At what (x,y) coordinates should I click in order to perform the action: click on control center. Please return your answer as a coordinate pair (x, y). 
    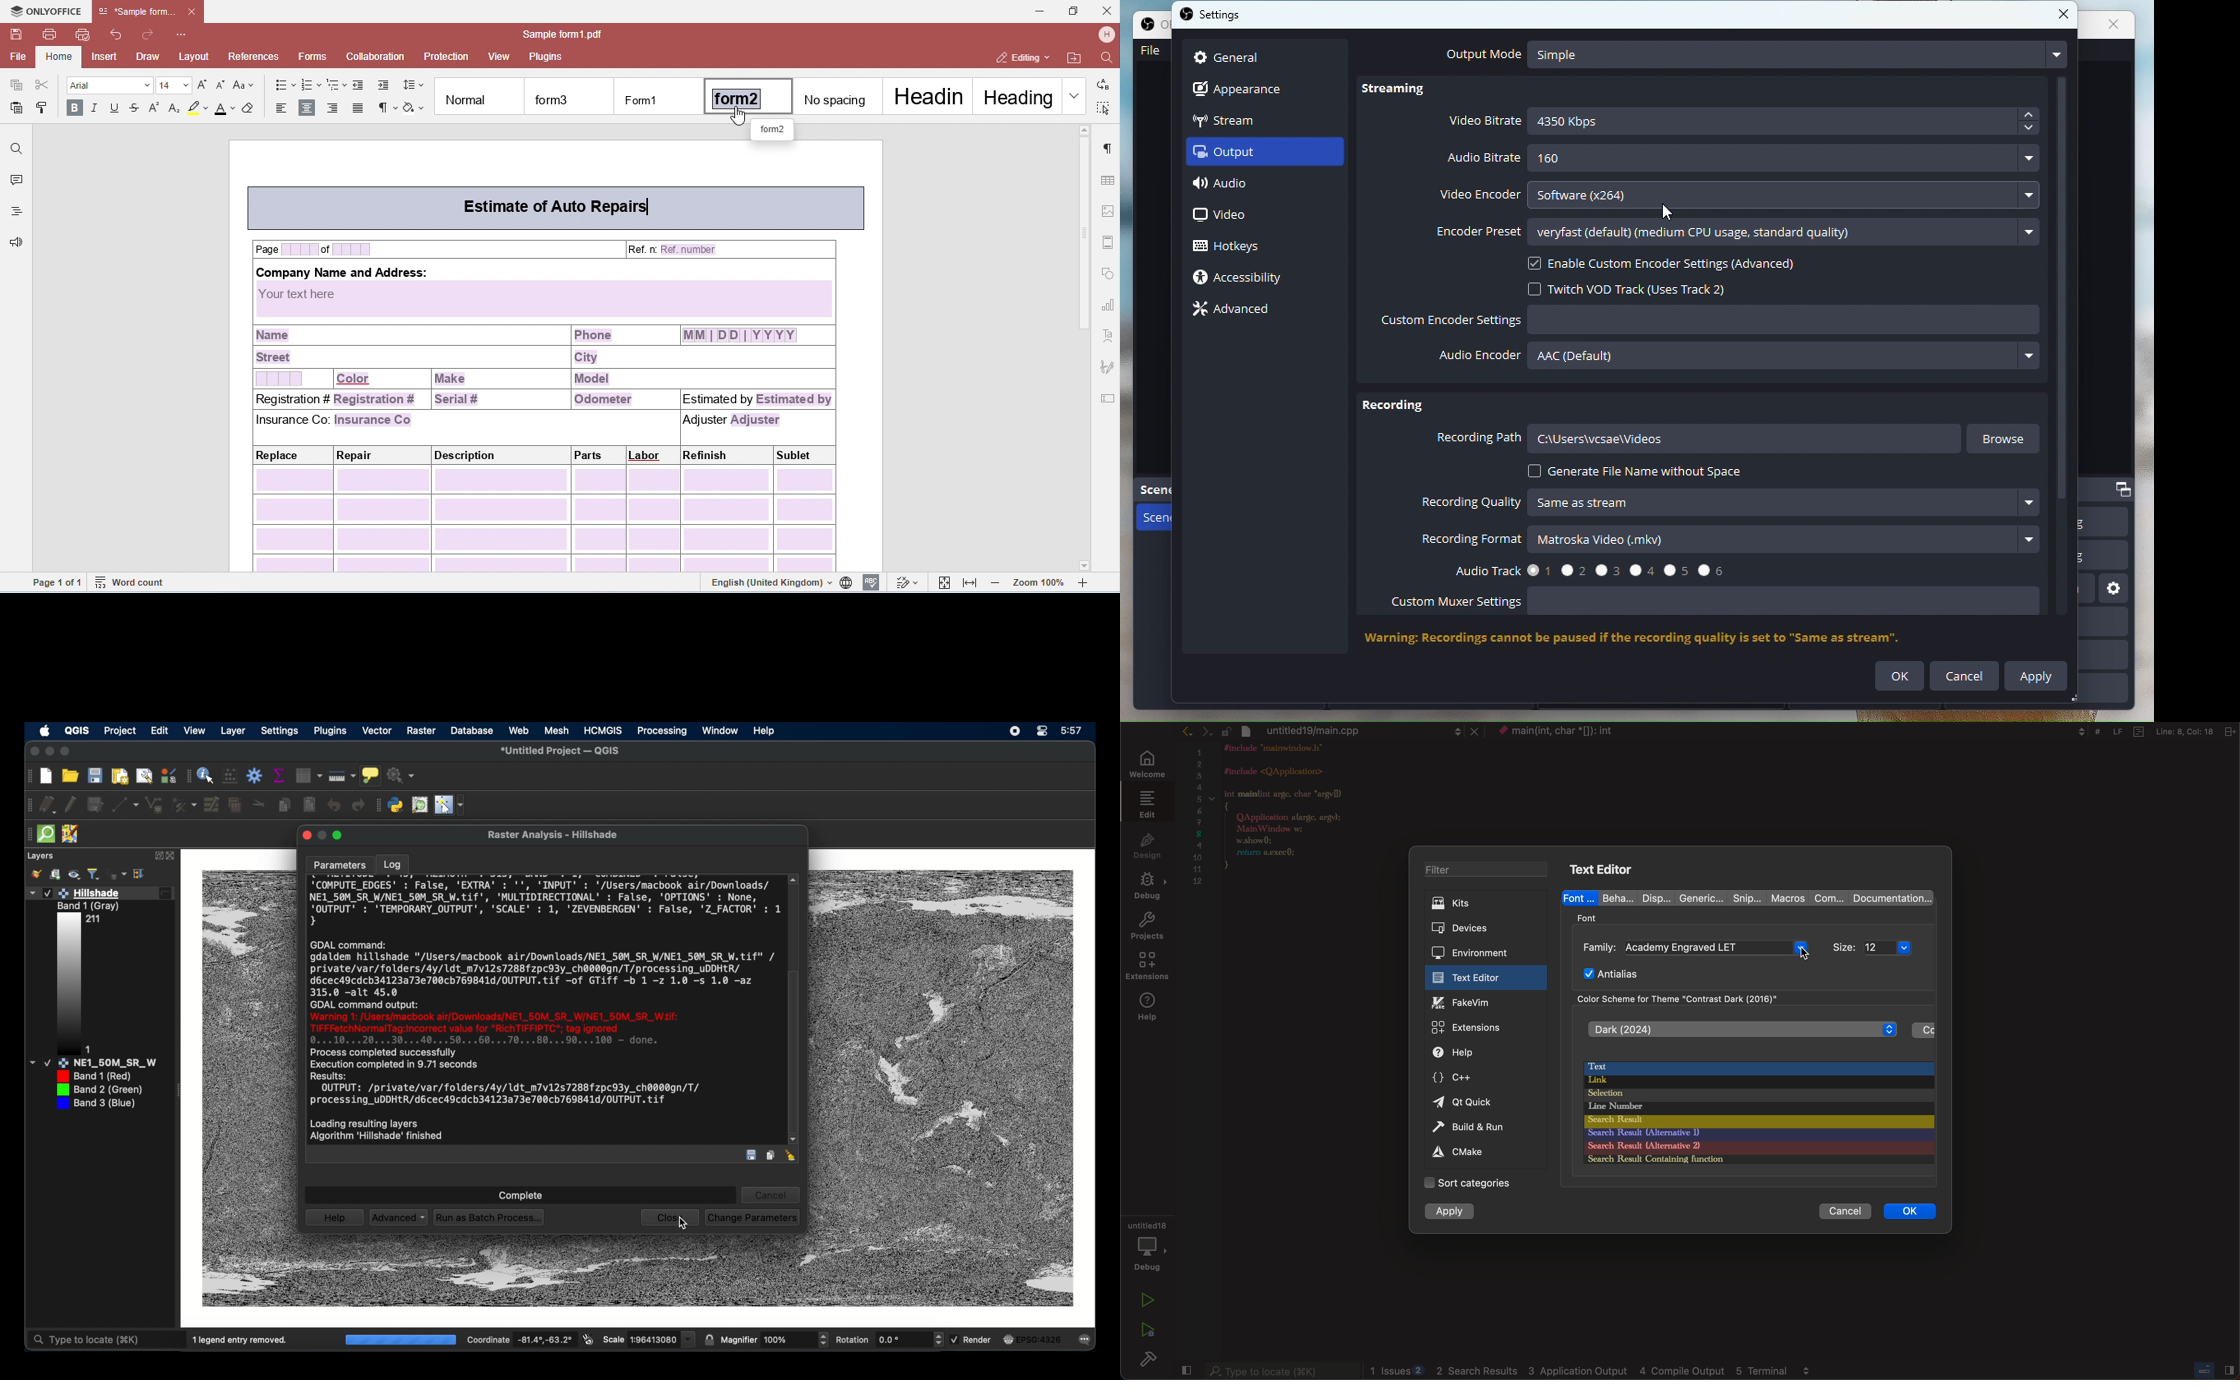
    Looking at the image, I should click on (1043, 732).